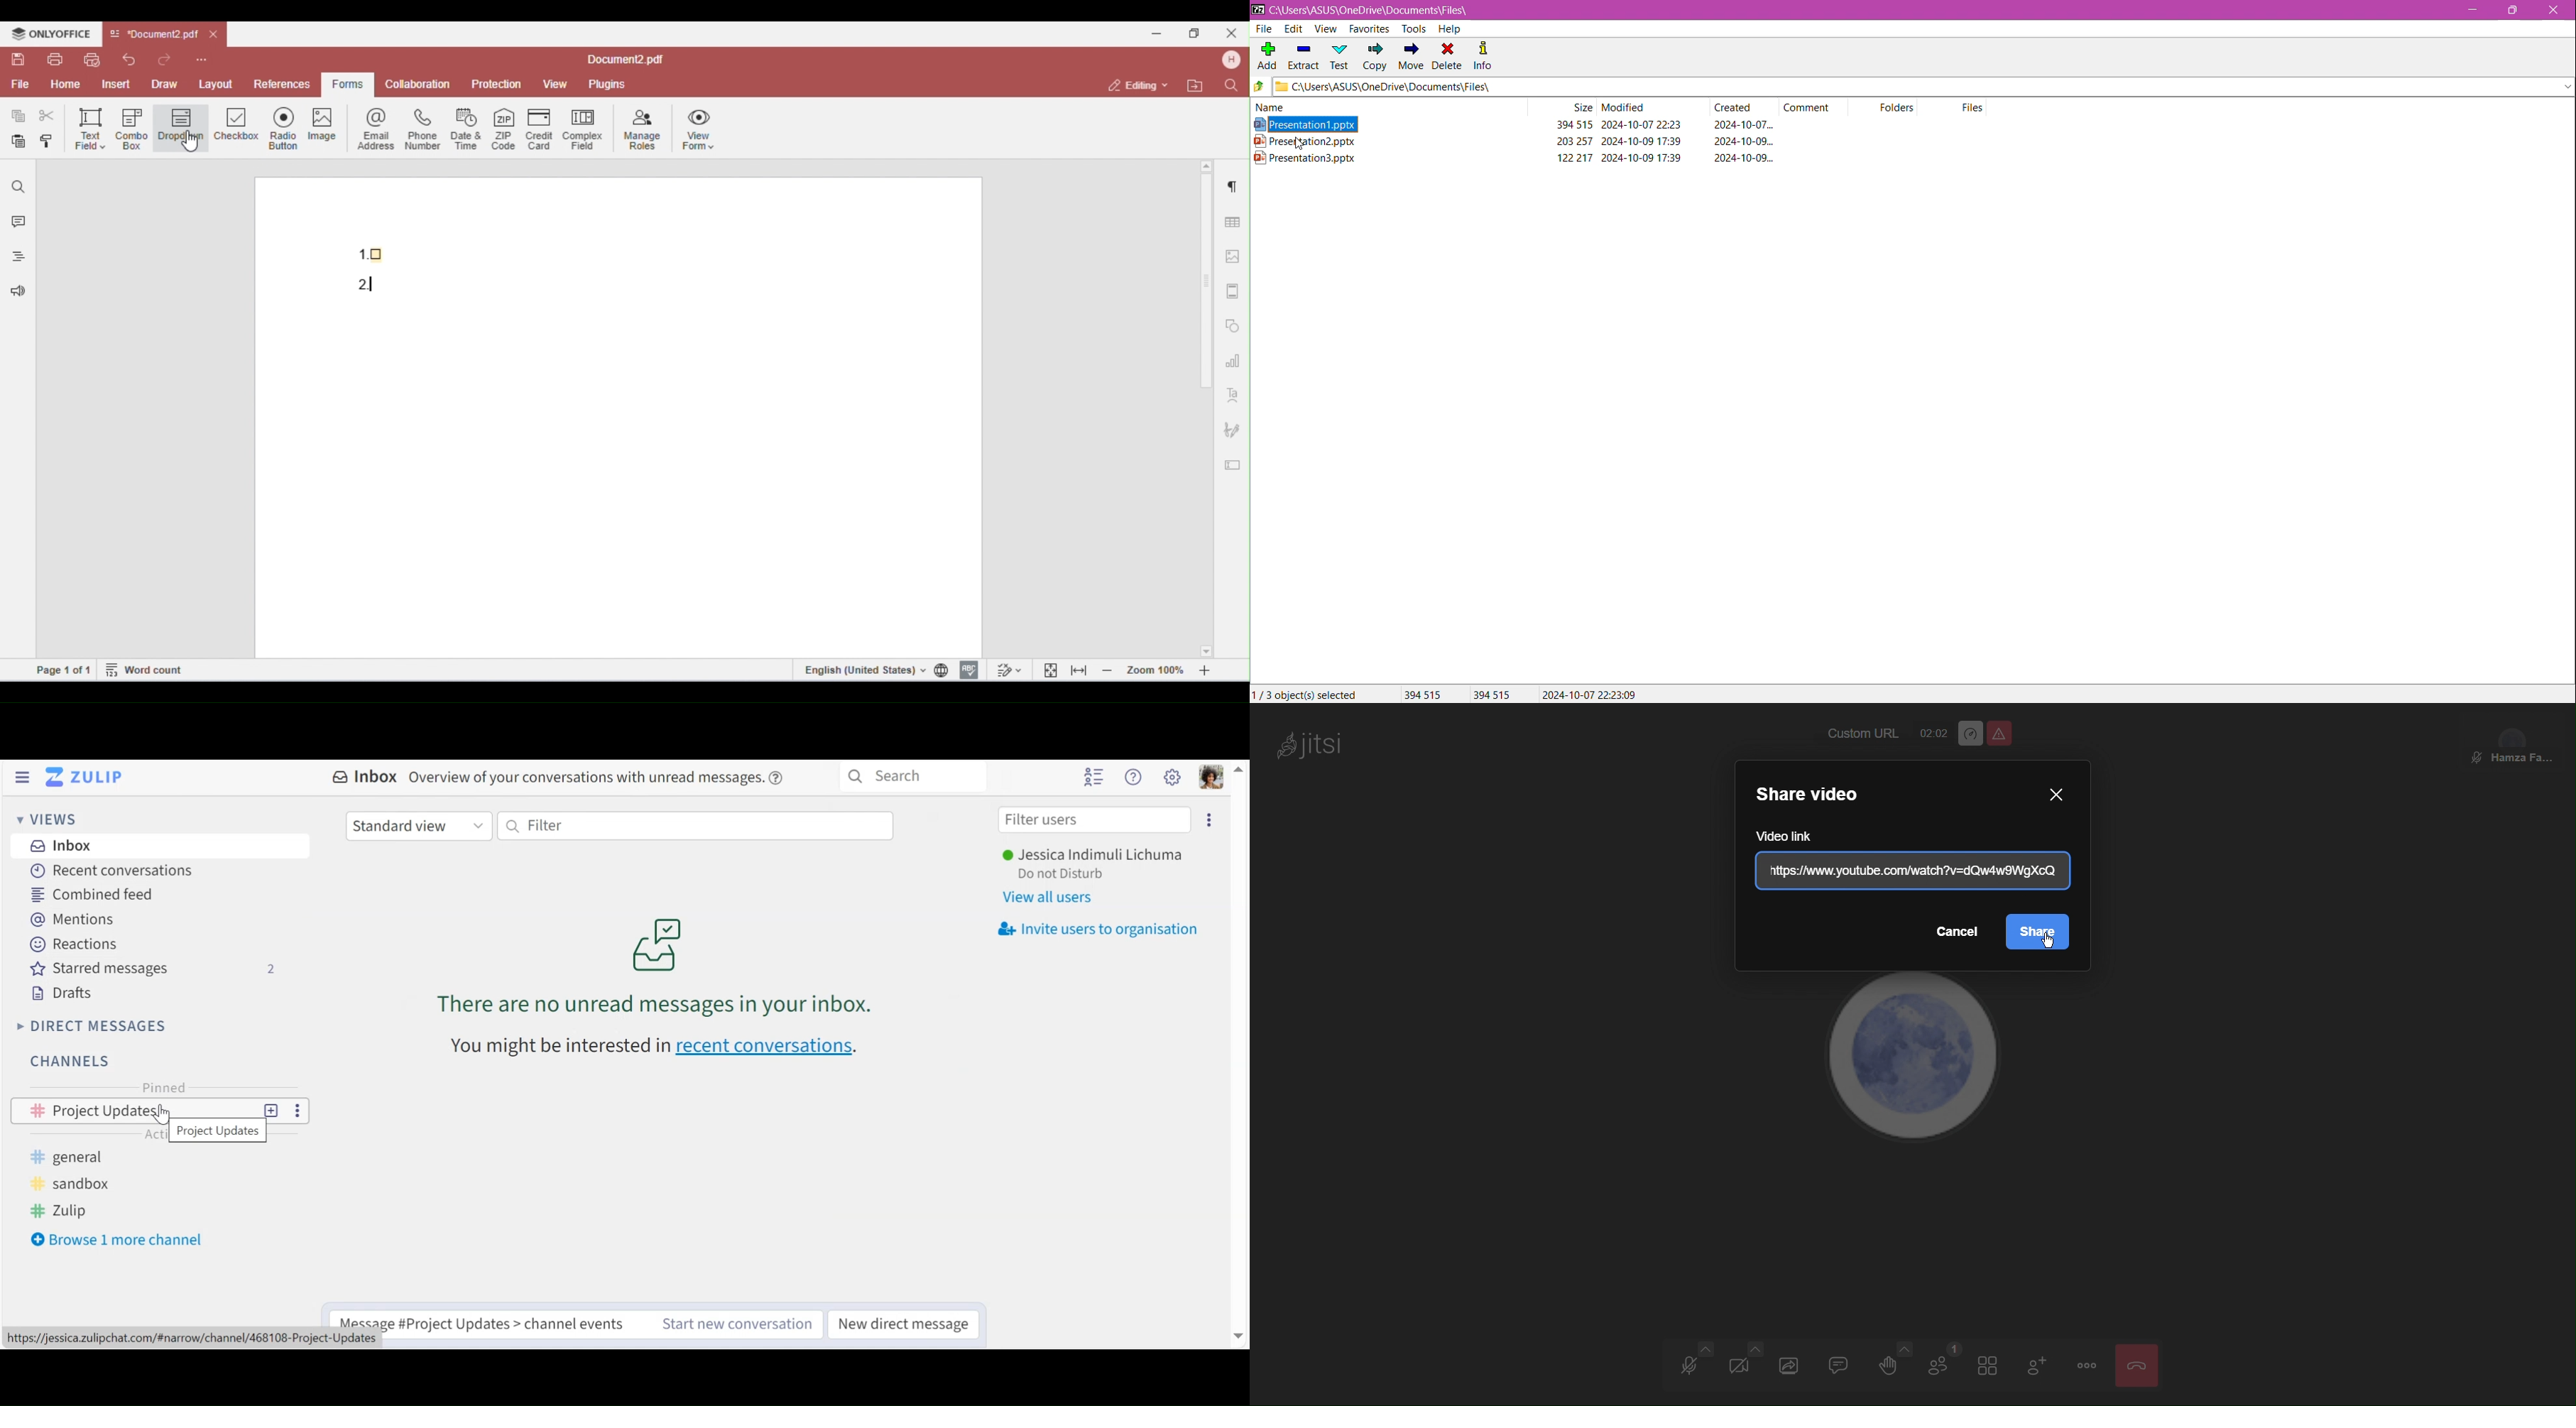 This screenshot has width=2576, height=1428. What do you see at coordinates (486, 1321) in the screenshot?
I see `Compose messages` at bounding box center [486, 1321].